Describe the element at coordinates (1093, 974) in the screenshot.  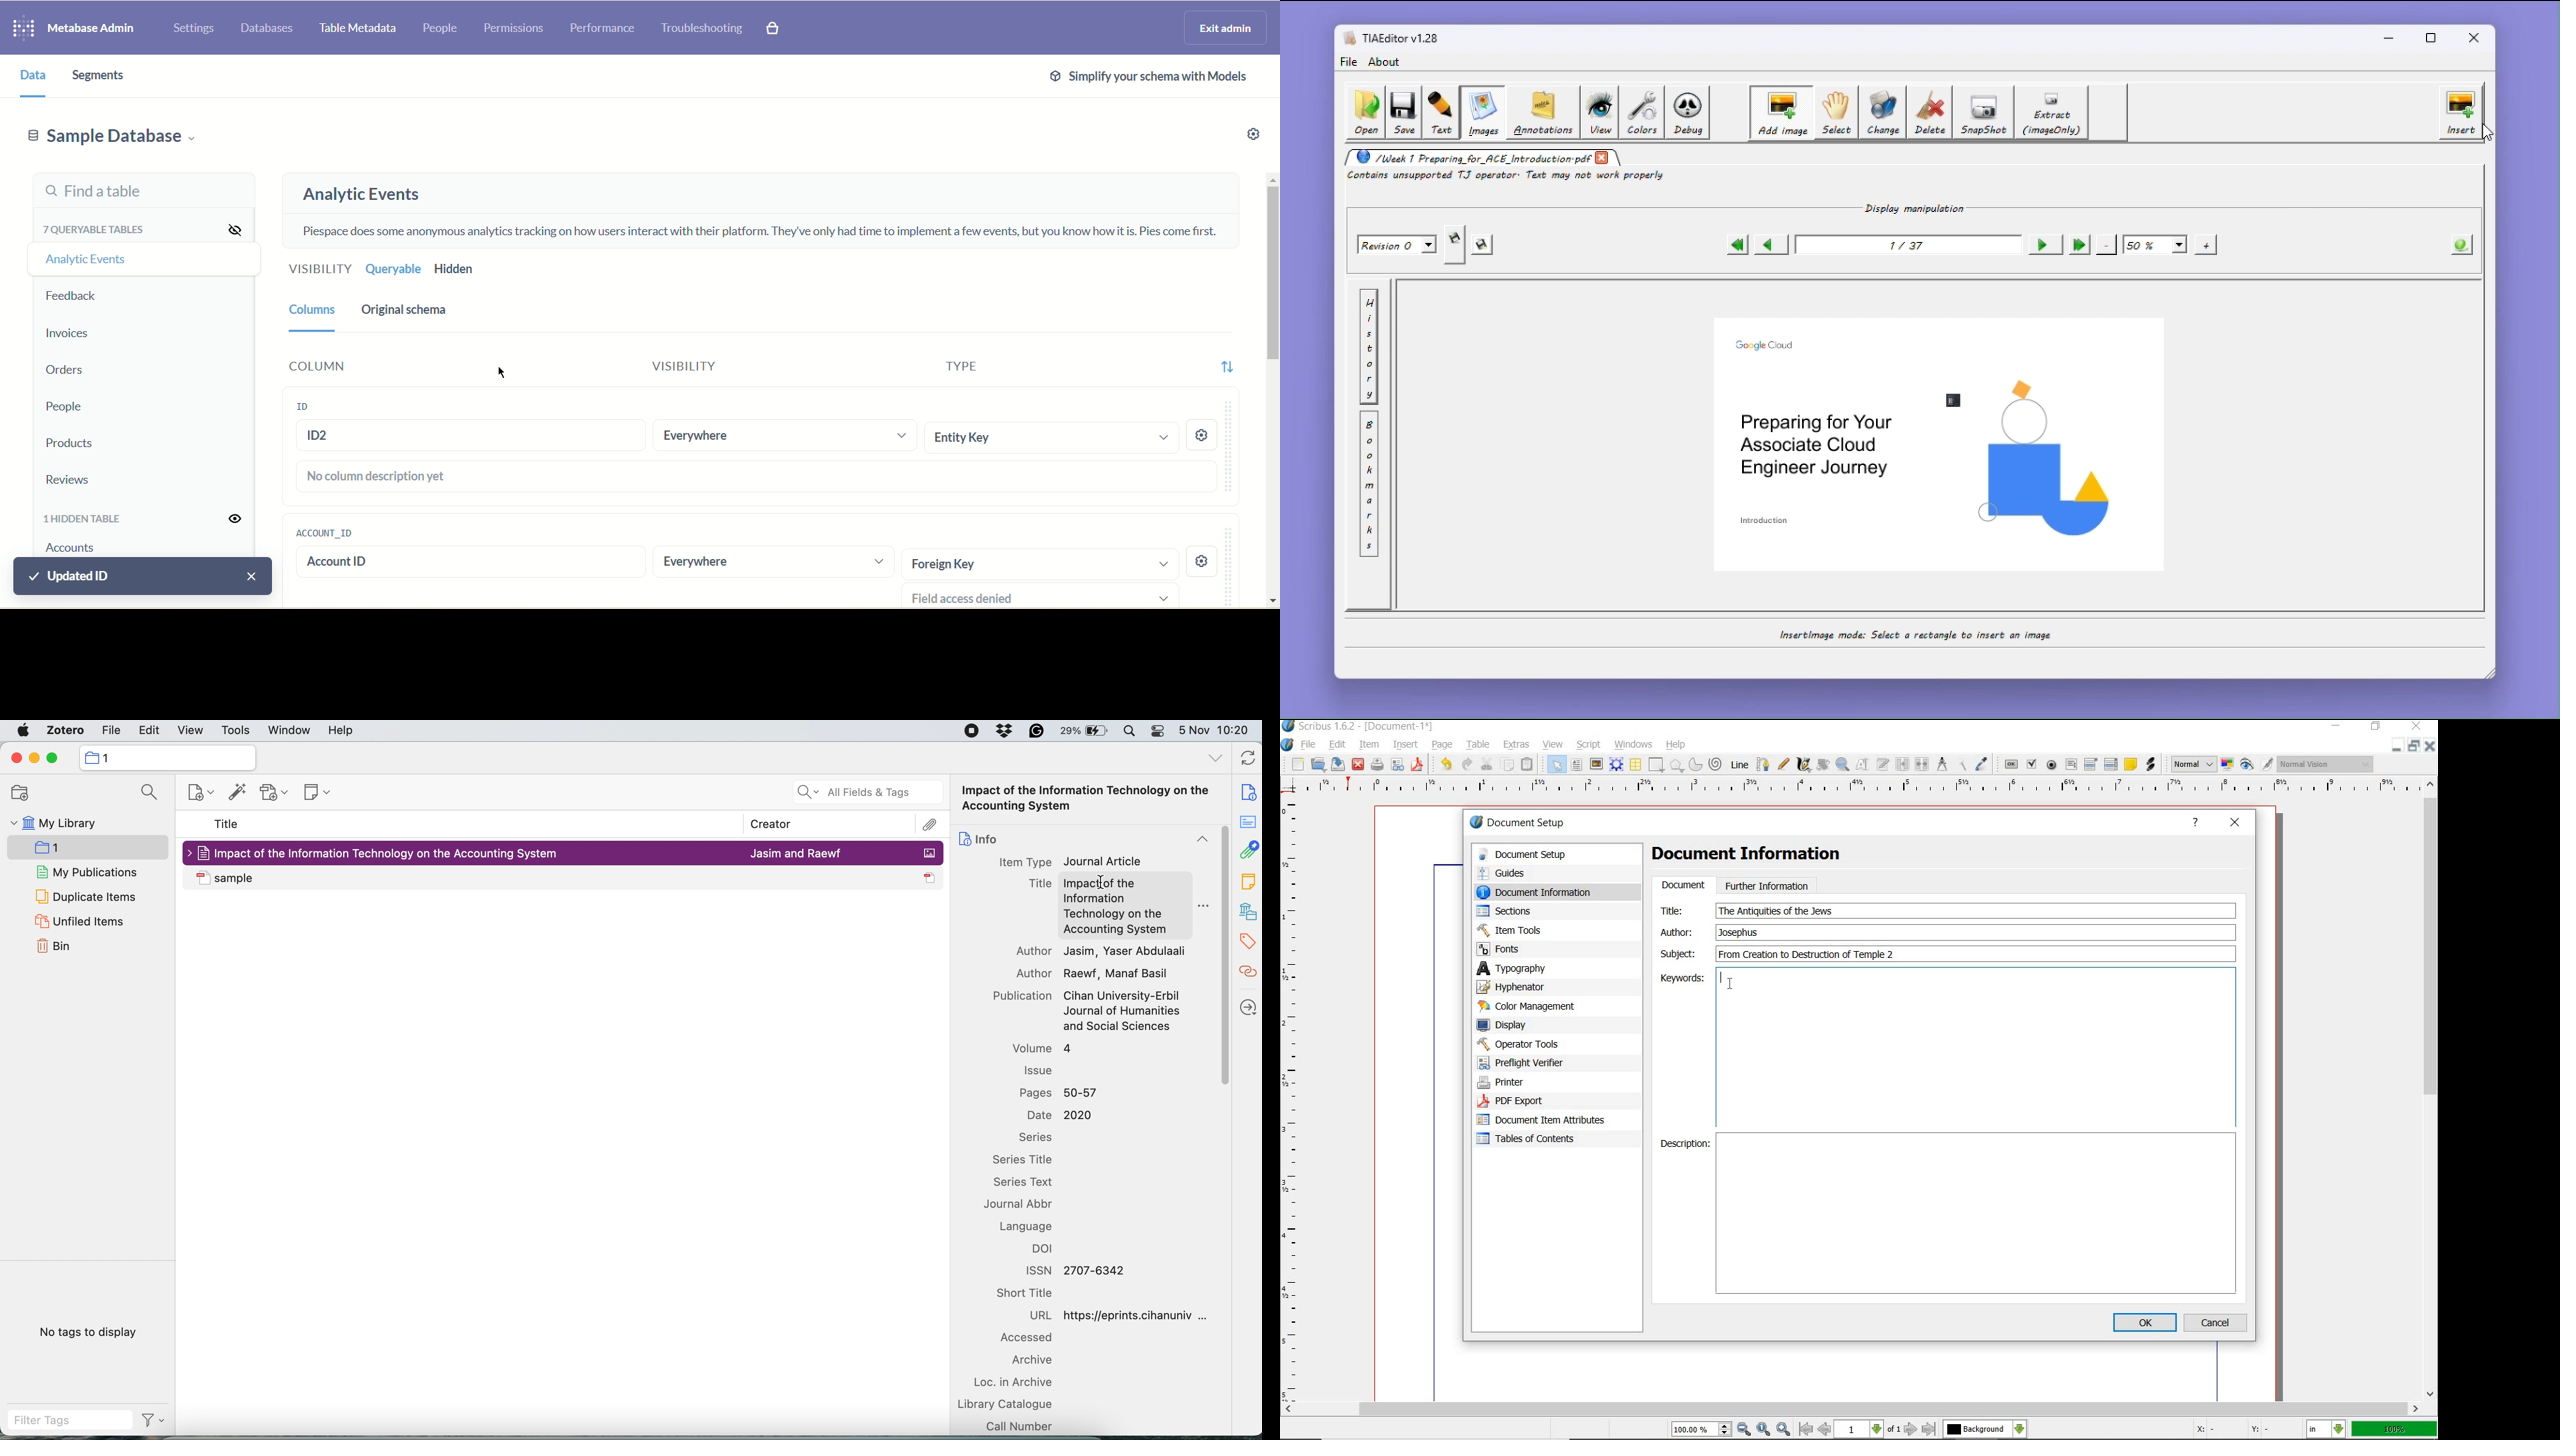
I see `Author Raewf, Manaf Basil` at that location.